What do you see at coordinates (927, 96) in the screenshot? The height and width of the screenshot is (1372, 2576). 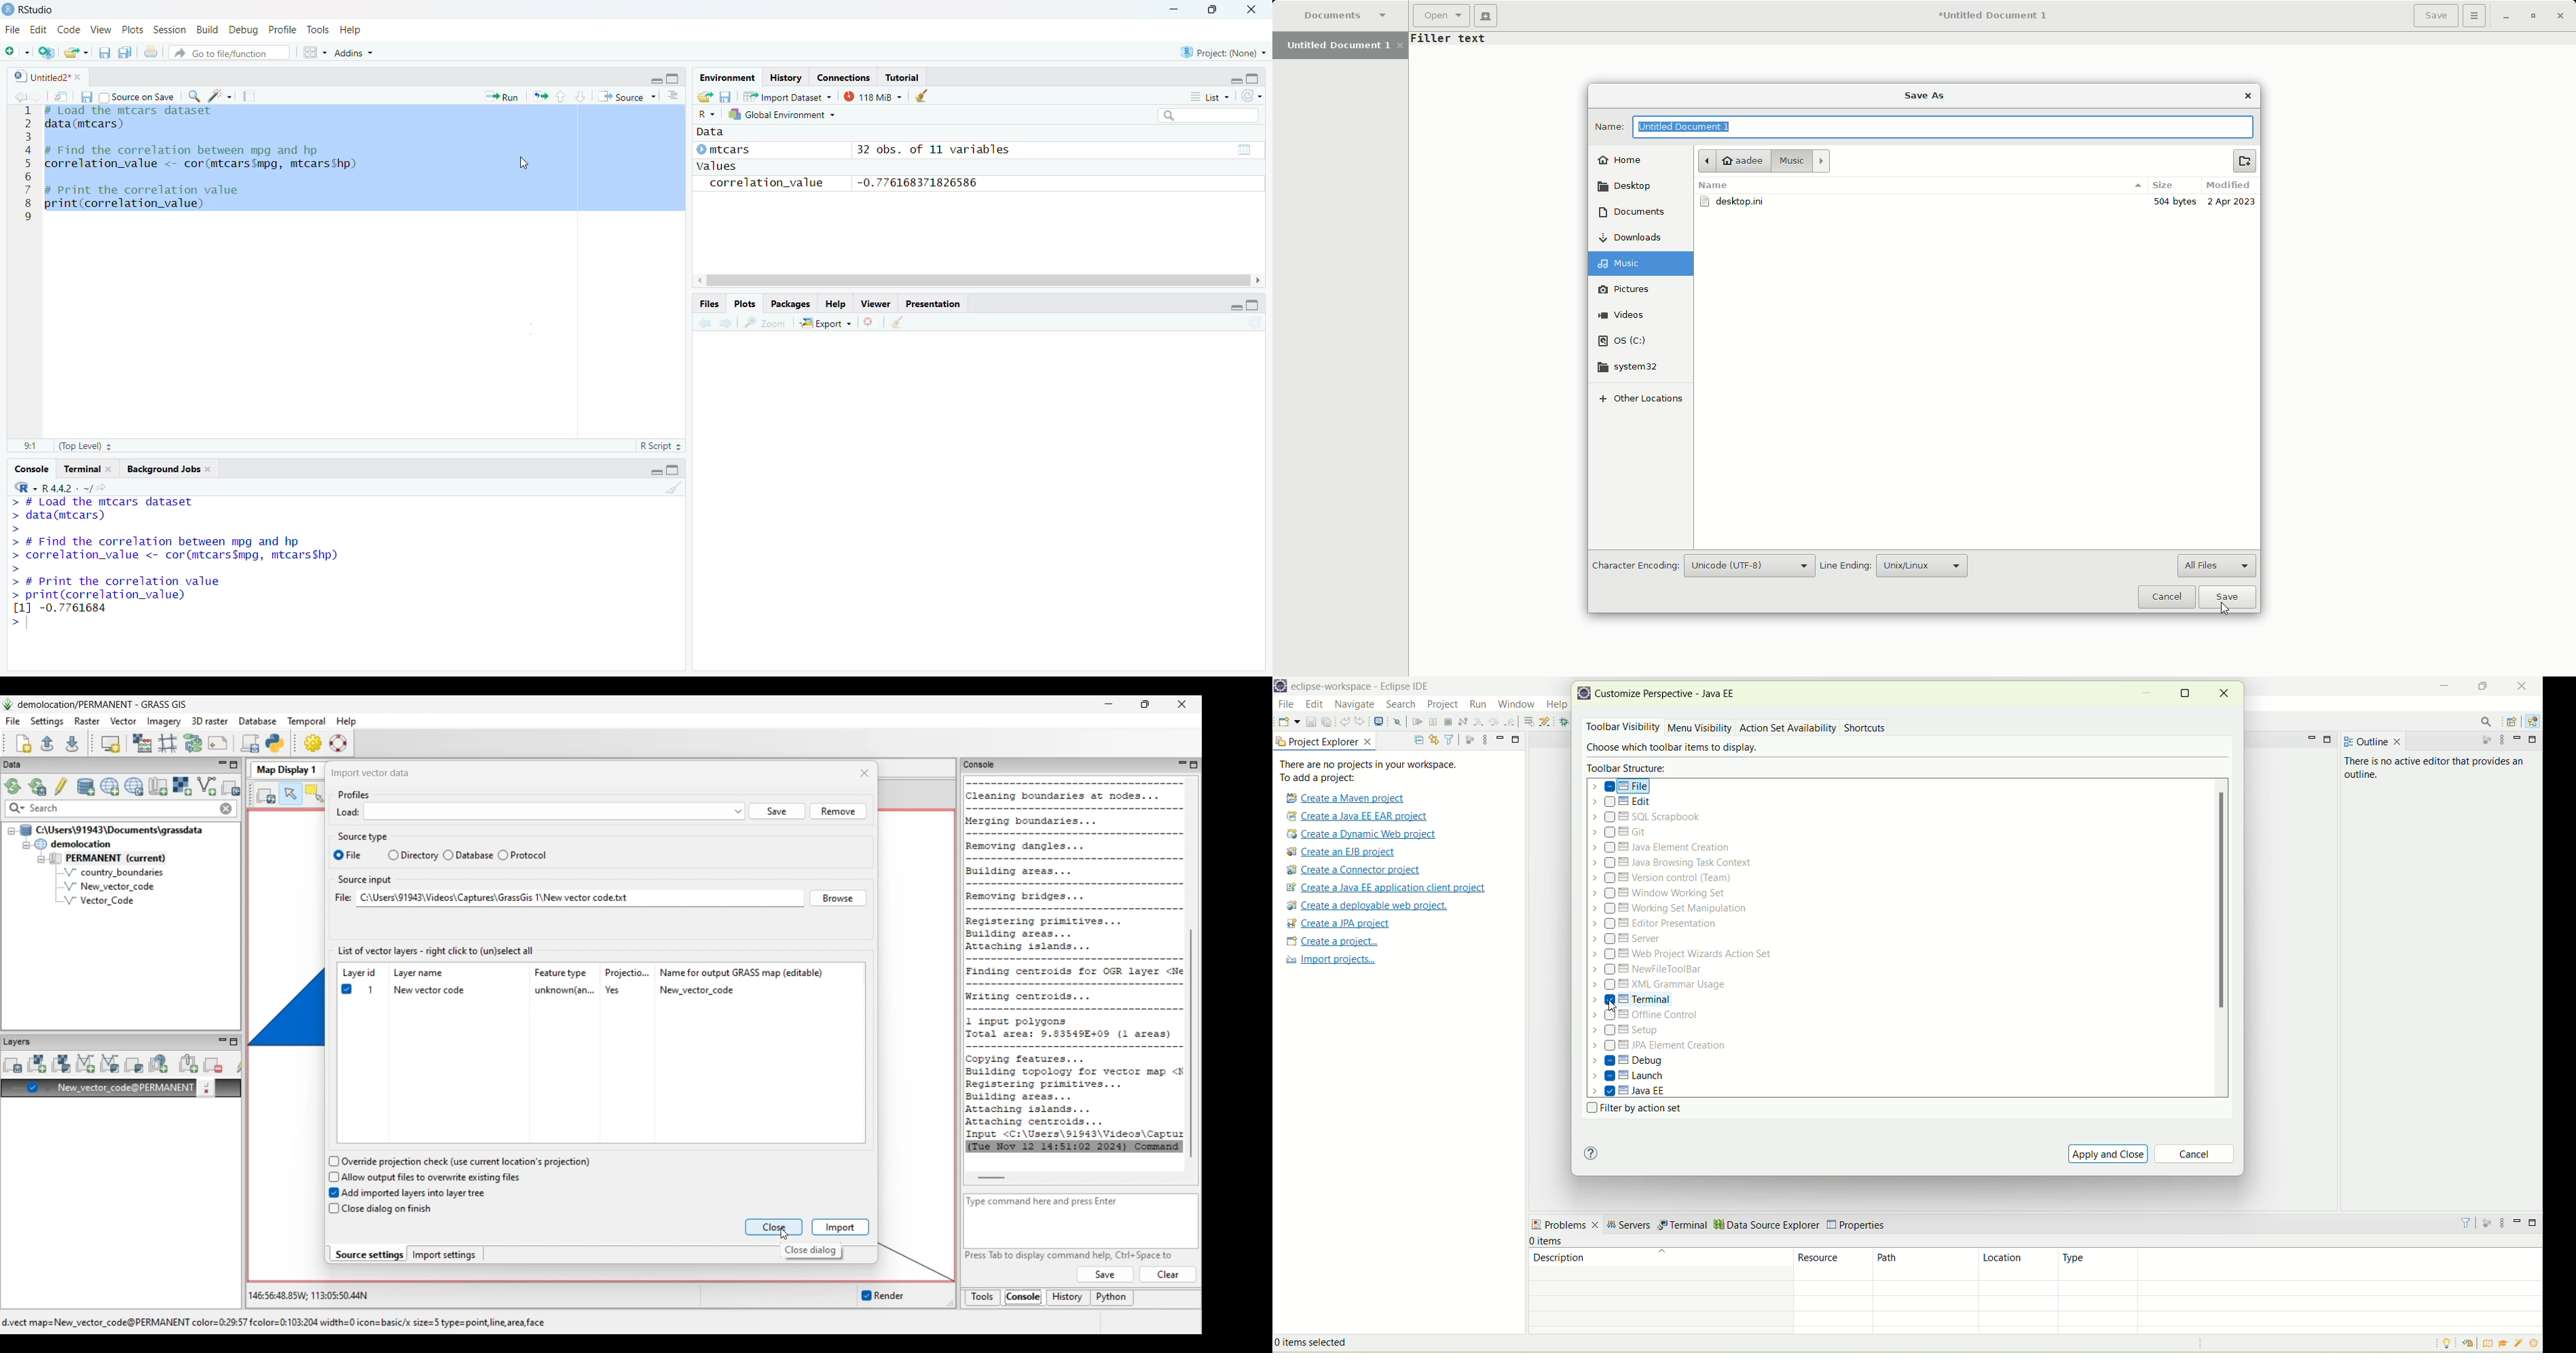 I see `Clear console (Ctrl +L)` at bounding box center [927, 96].